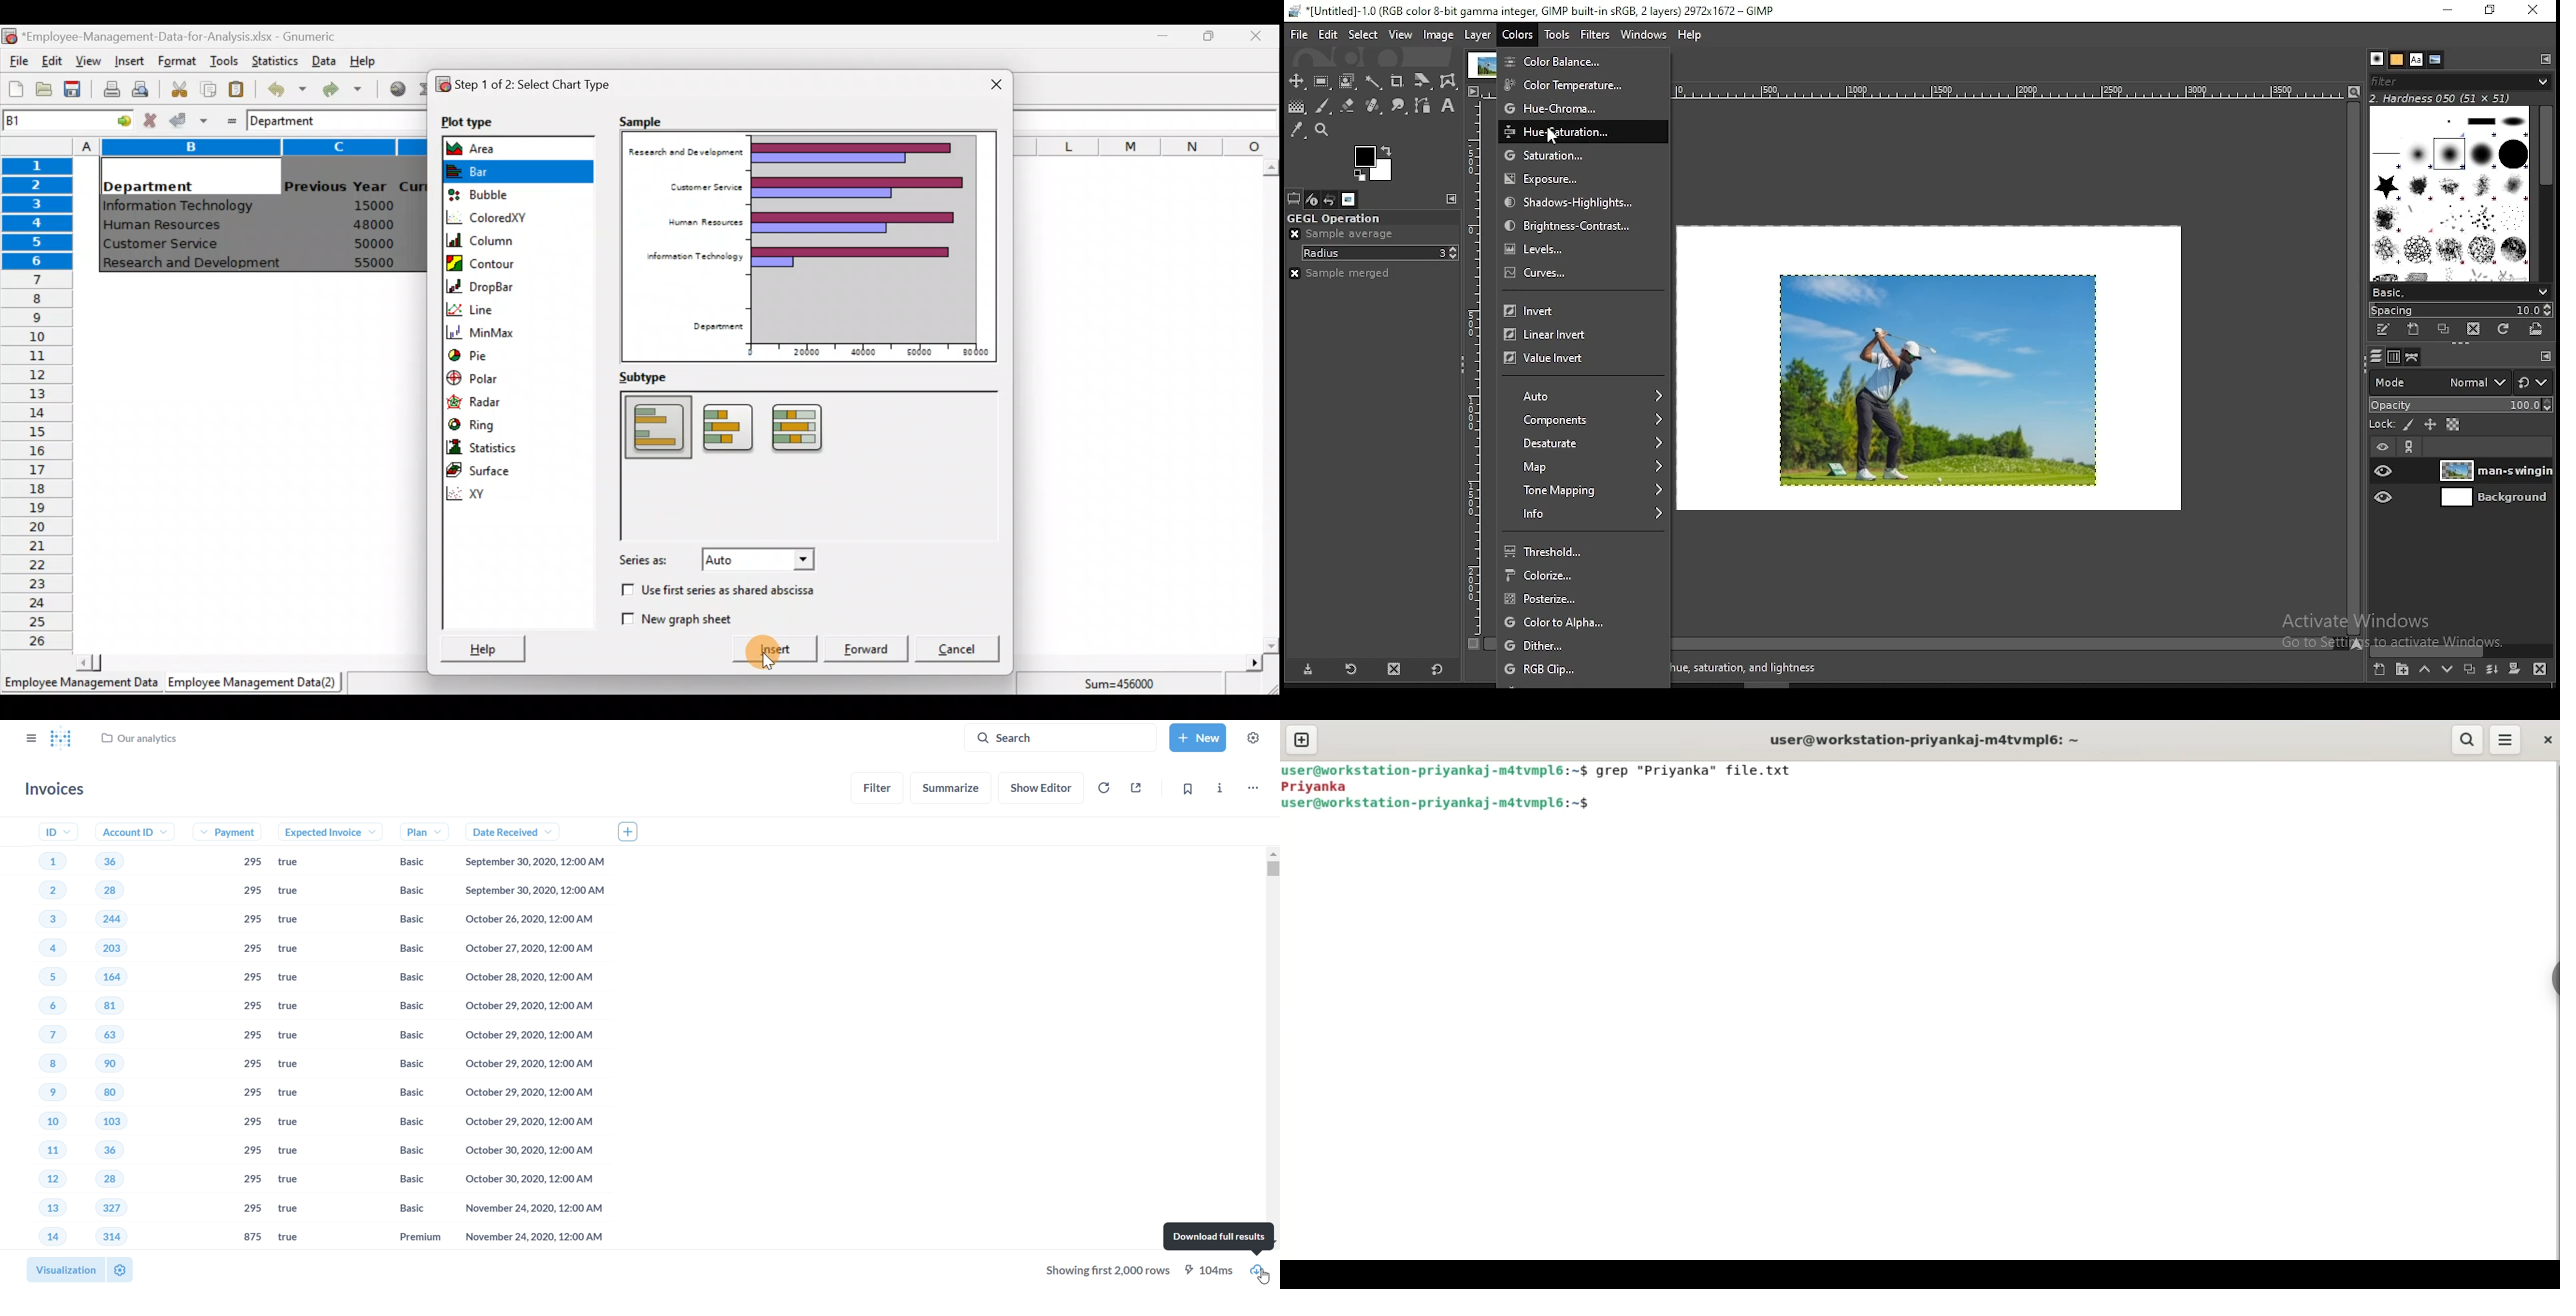 This screenshot has height=1316, width=2576. What do you see at coordinates (1584, 131) in the screenshot?
I see `hue saturation` at bounding box center [1584, 131].